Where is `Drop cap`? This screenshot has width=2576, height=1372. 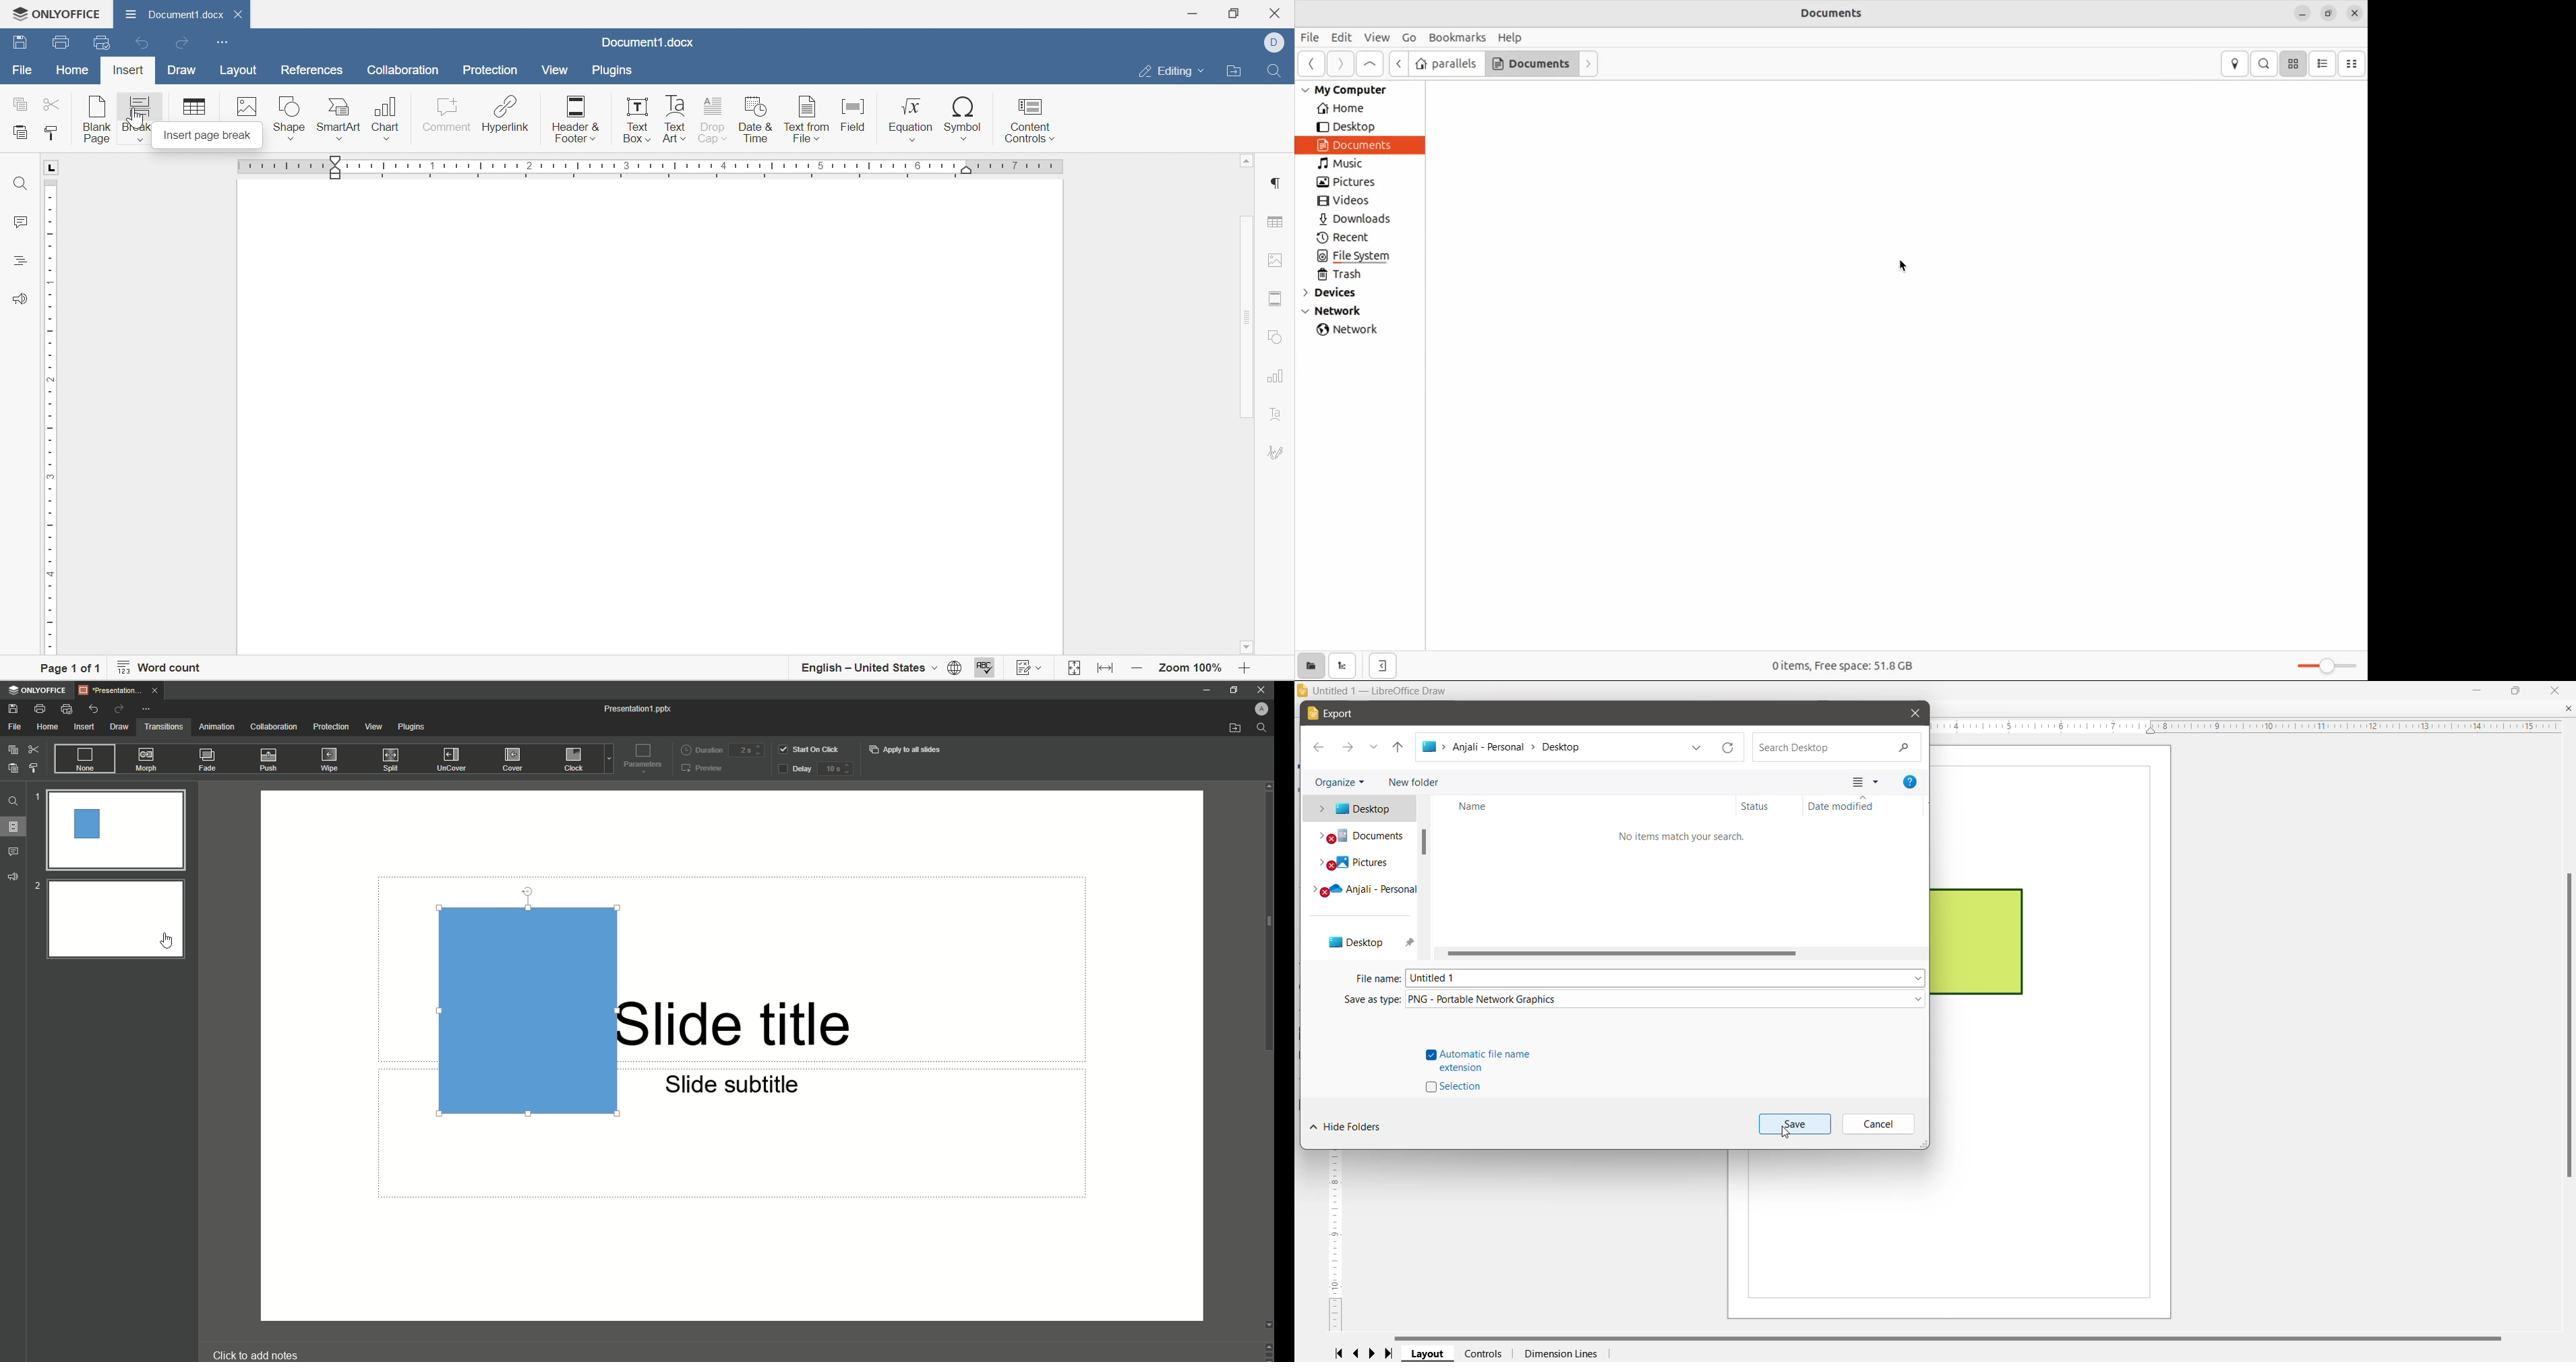
Drop cap is located at coordinates (715, 121).